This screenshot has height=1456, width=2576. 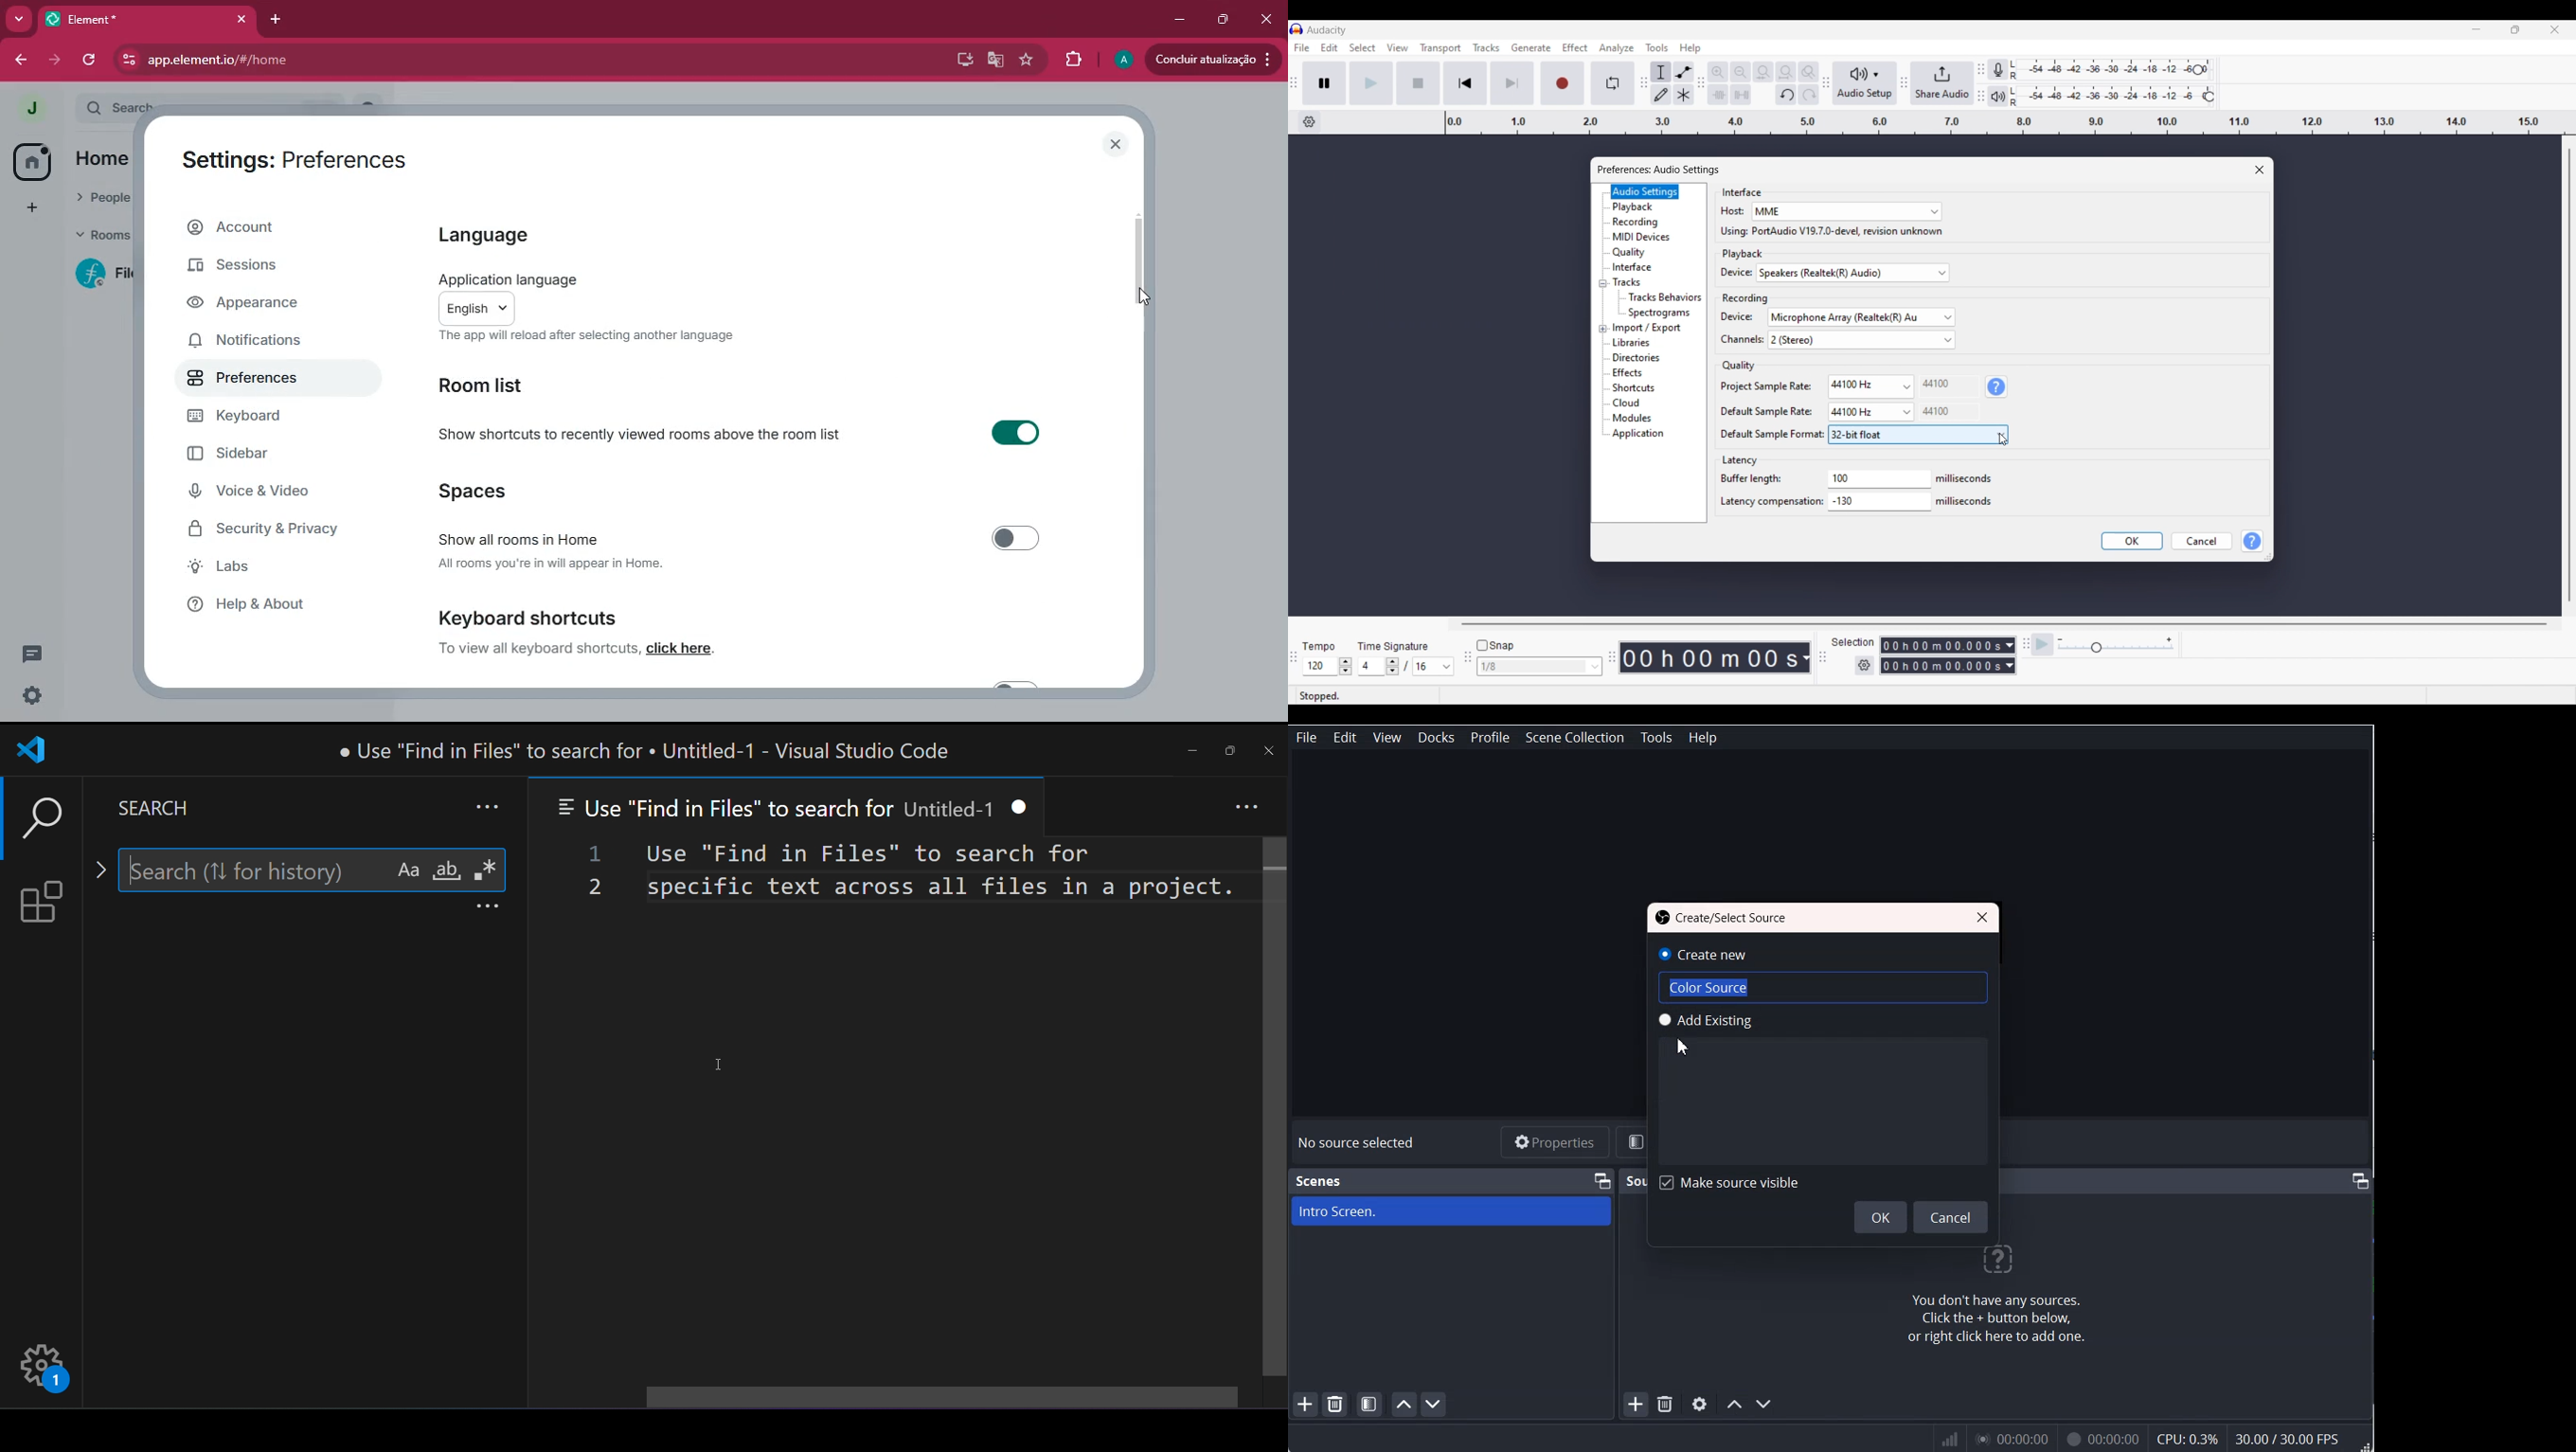 What do you see at coordinates (1181, 21) in the screenshot?
I see `minimize` at bounding box center [1181, 21].